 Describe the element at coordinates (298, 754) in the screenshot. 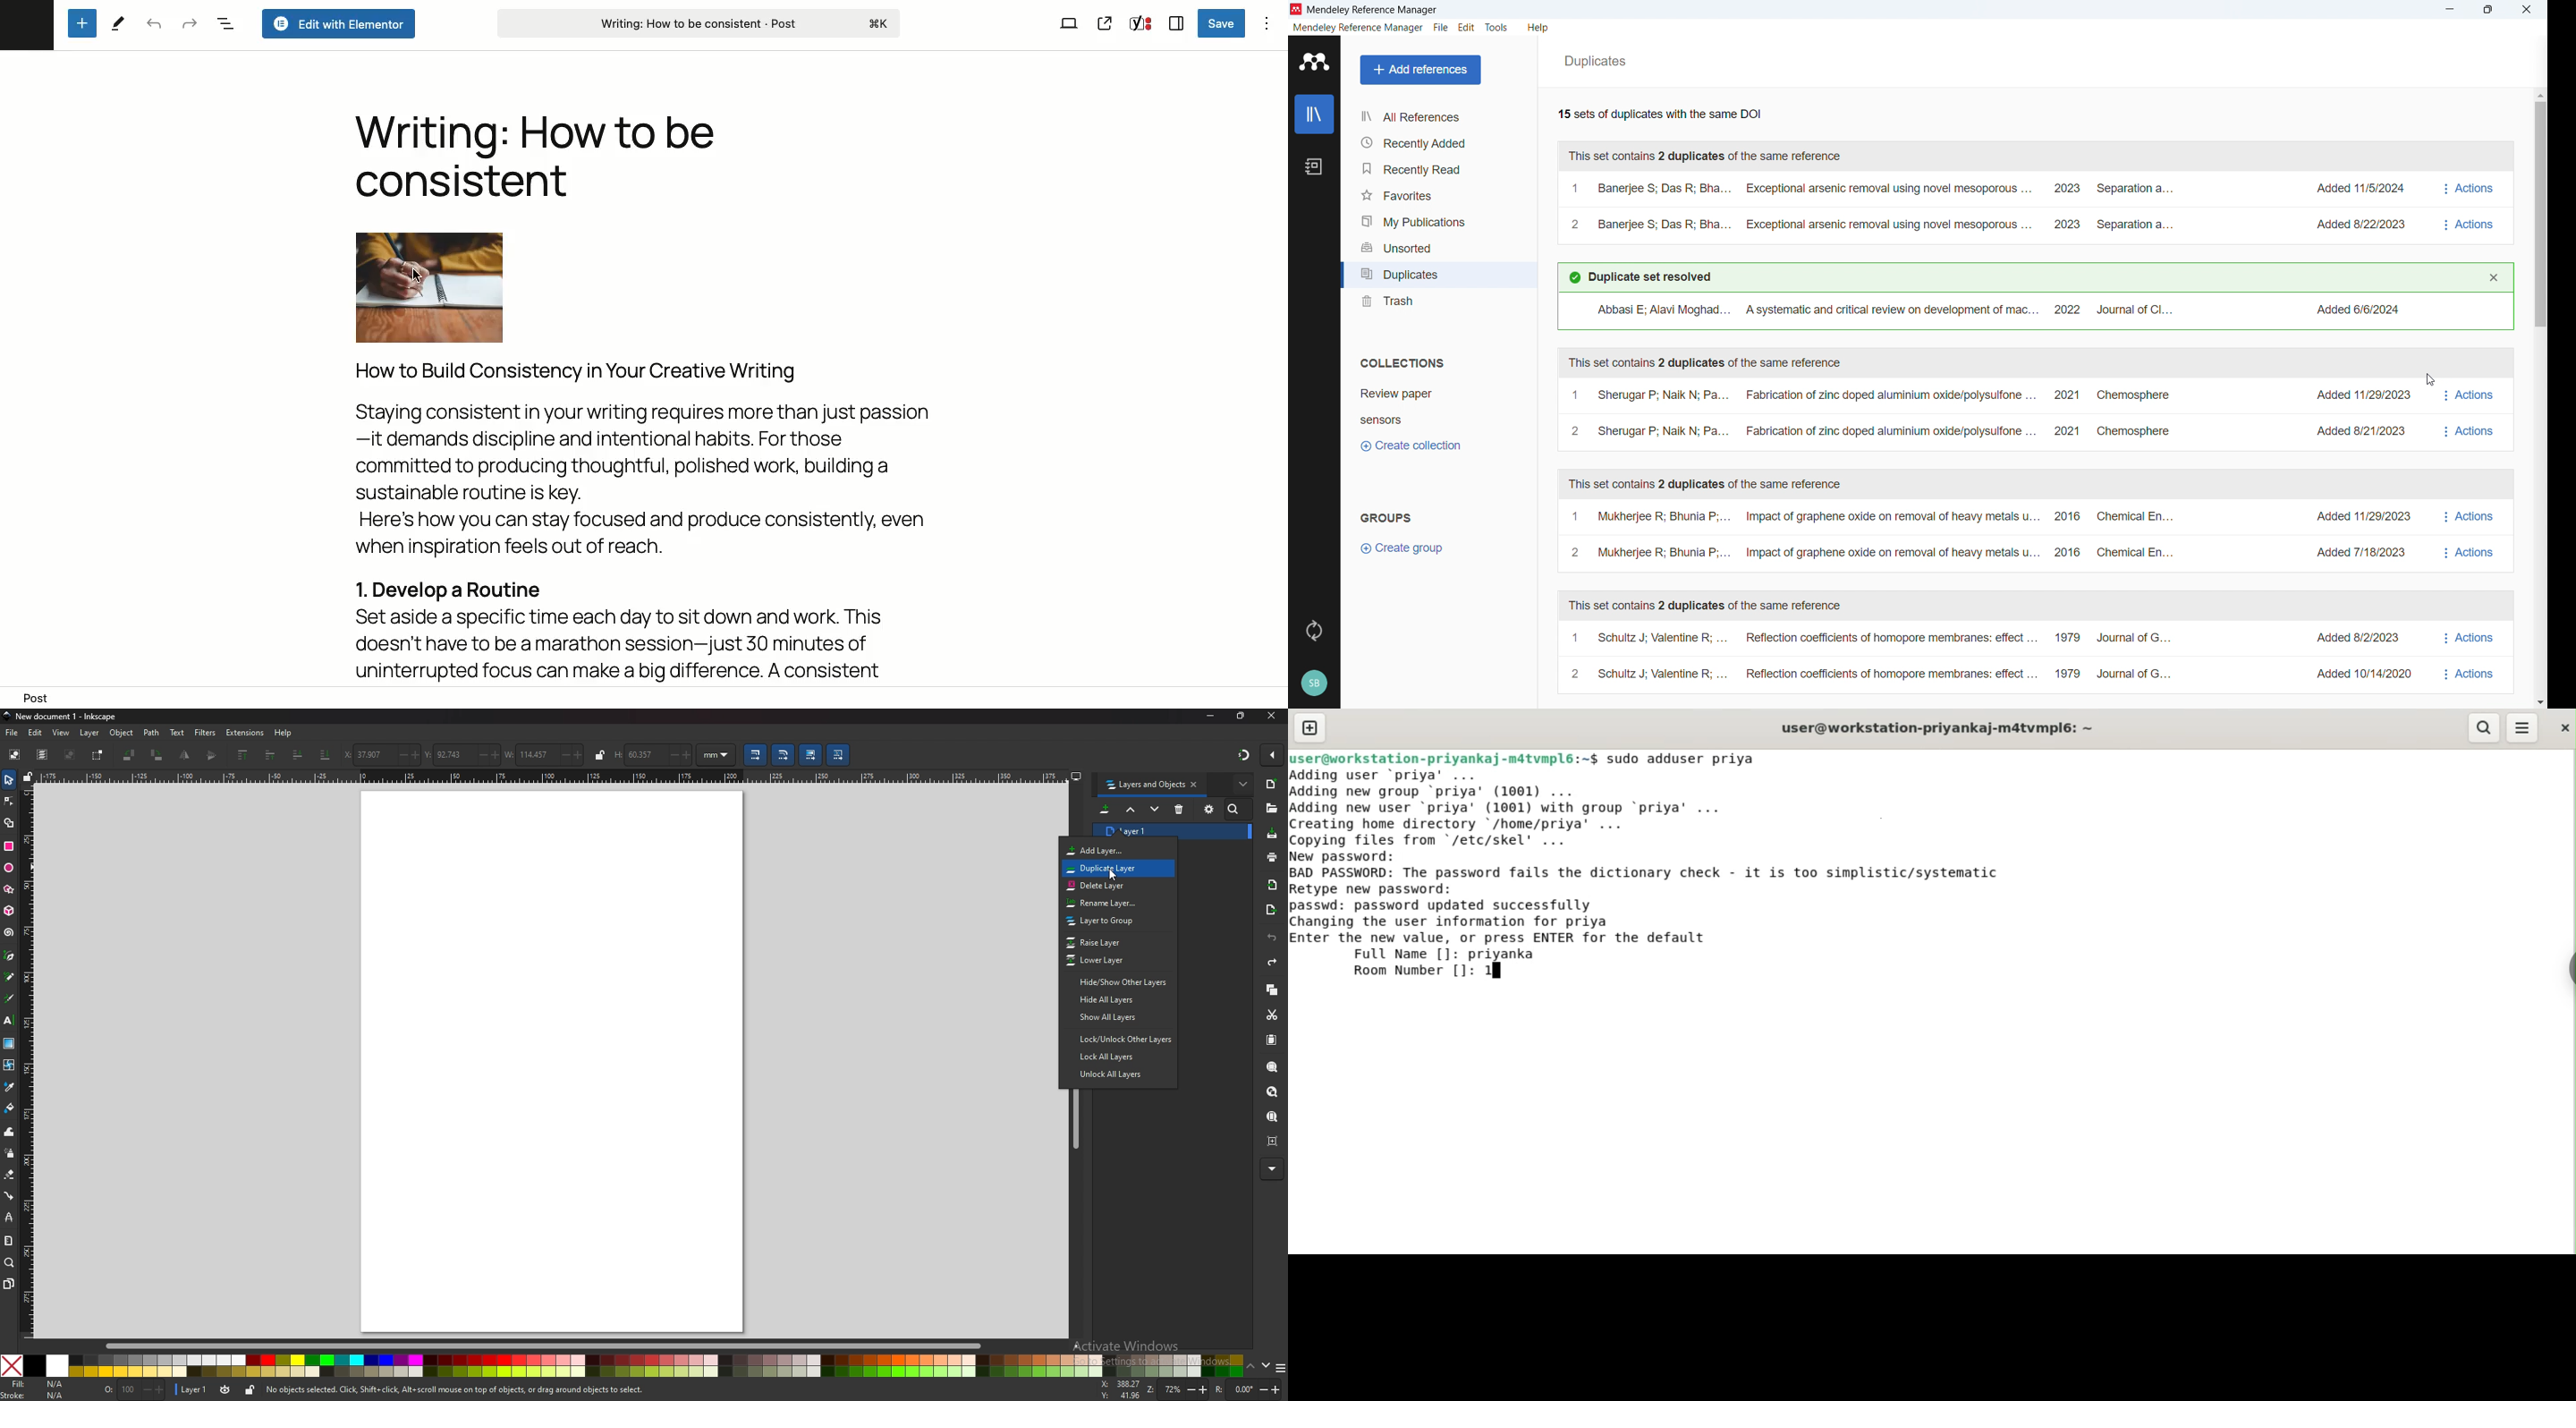

I see `lower one step` at that location.